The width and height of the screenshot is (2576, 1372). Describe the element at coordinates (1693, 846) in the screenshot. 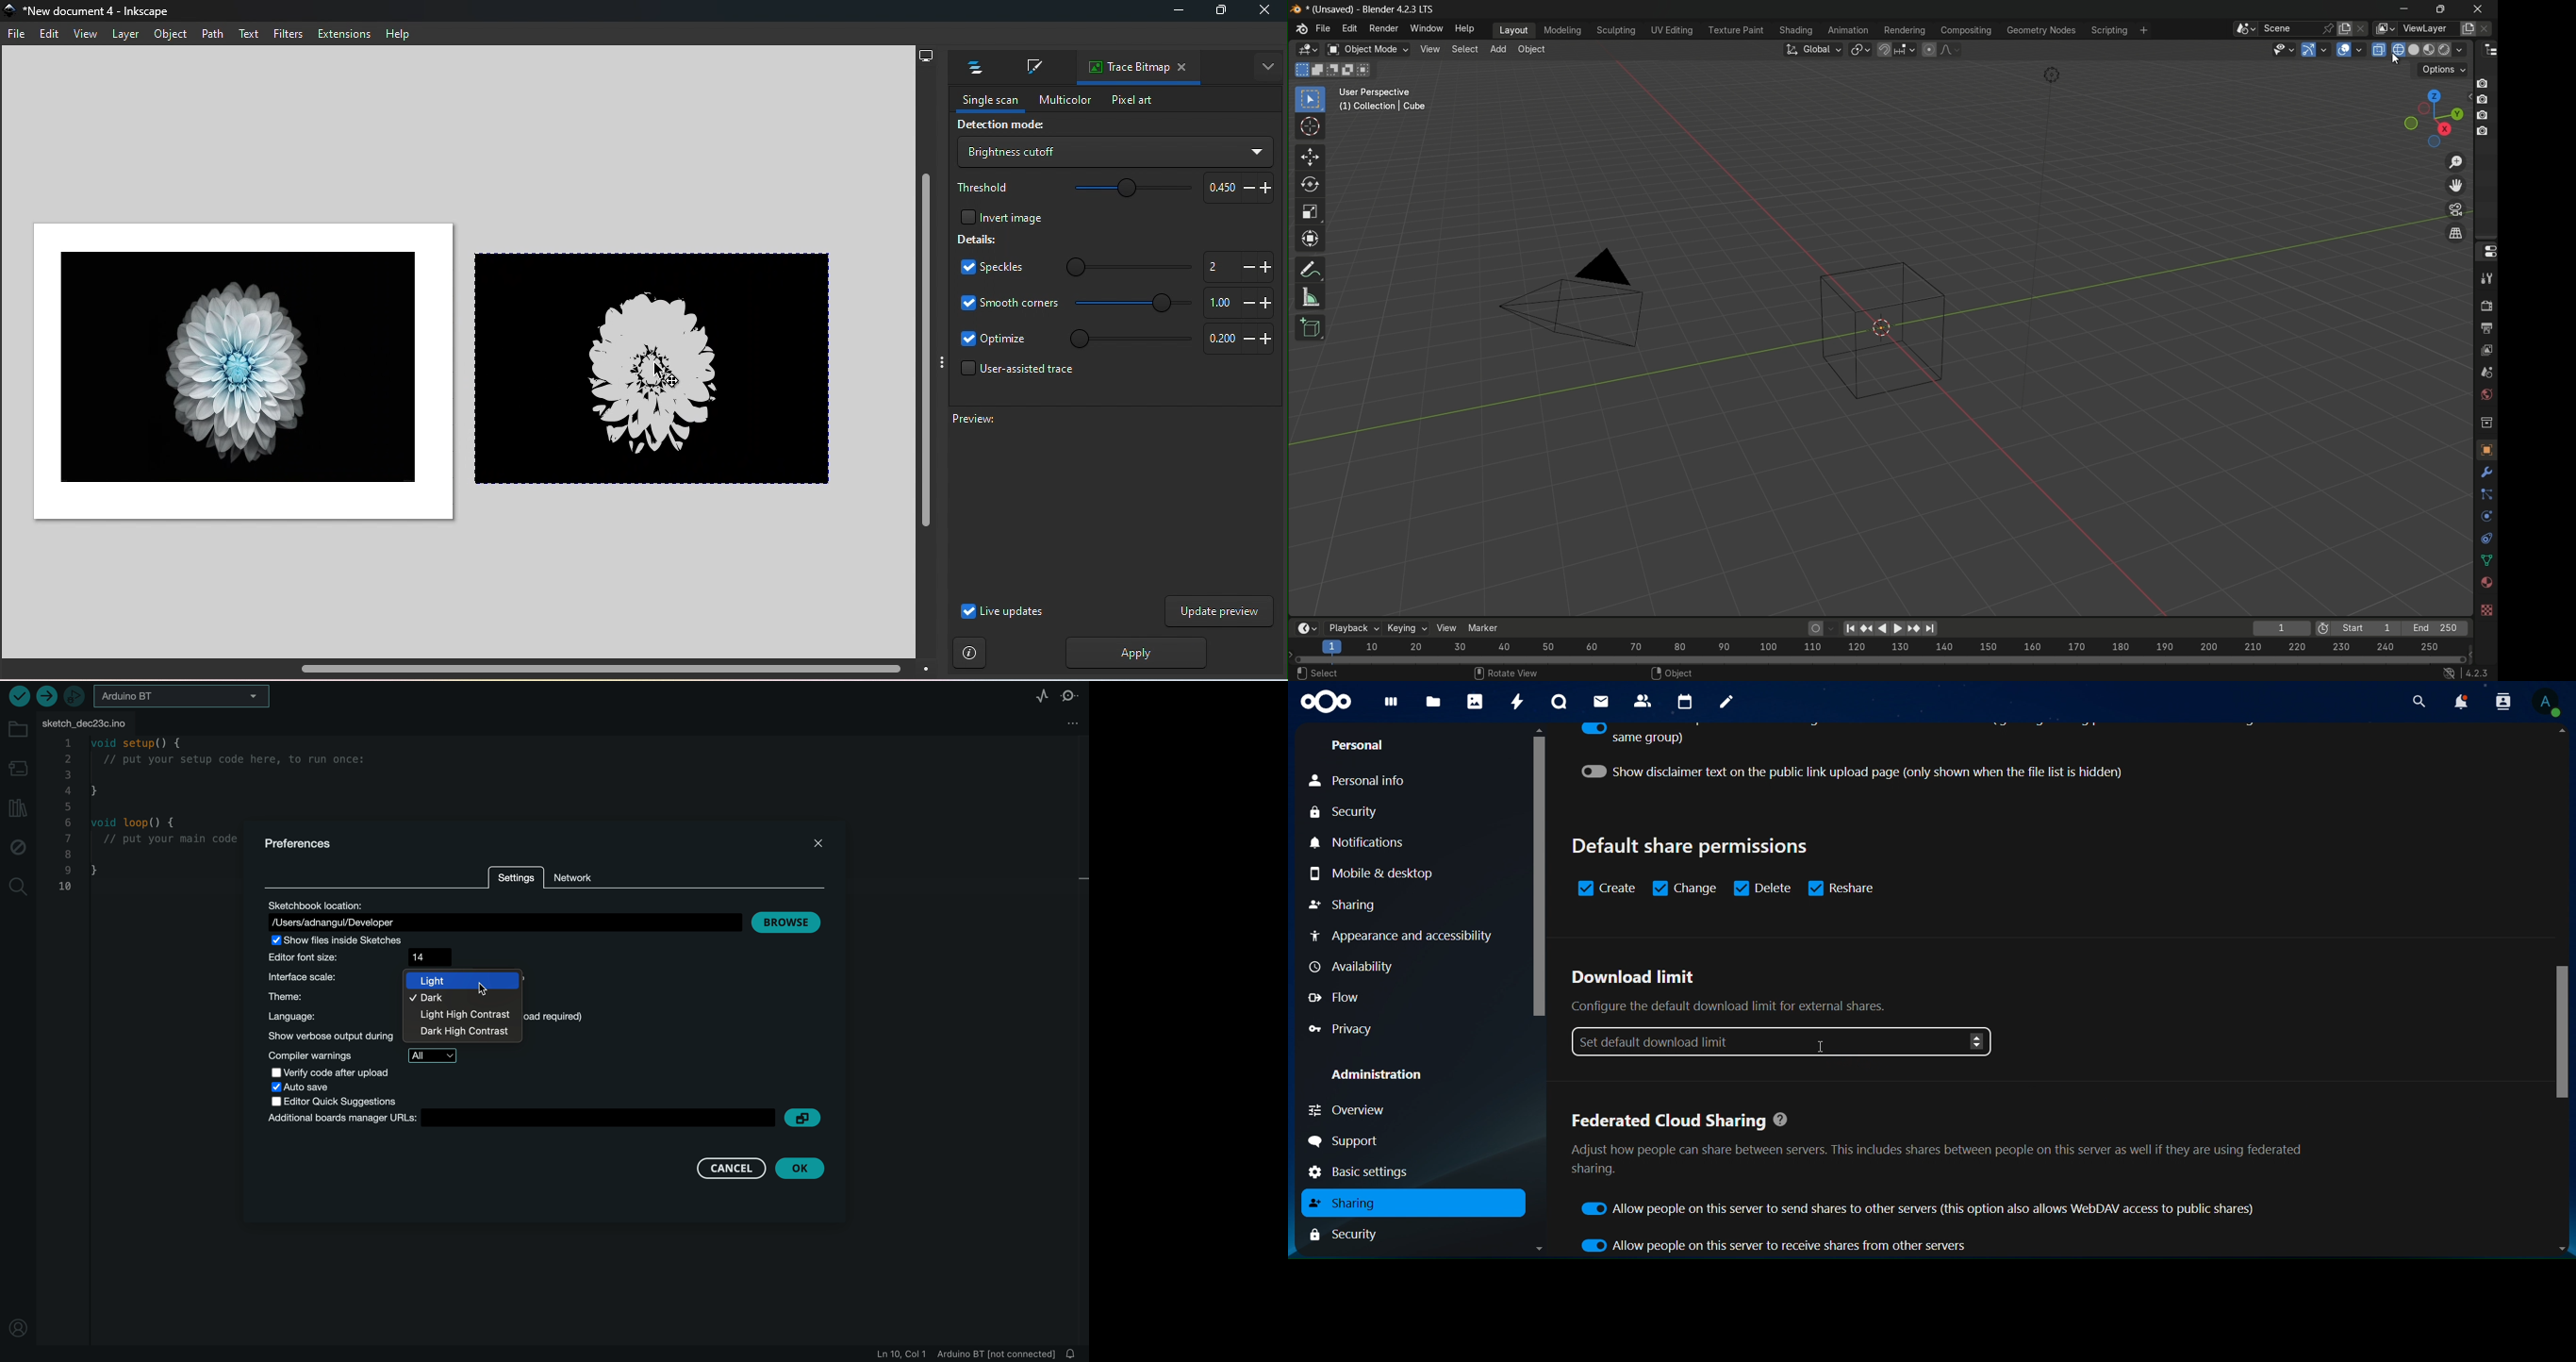

I see `default share permissions` at that location.